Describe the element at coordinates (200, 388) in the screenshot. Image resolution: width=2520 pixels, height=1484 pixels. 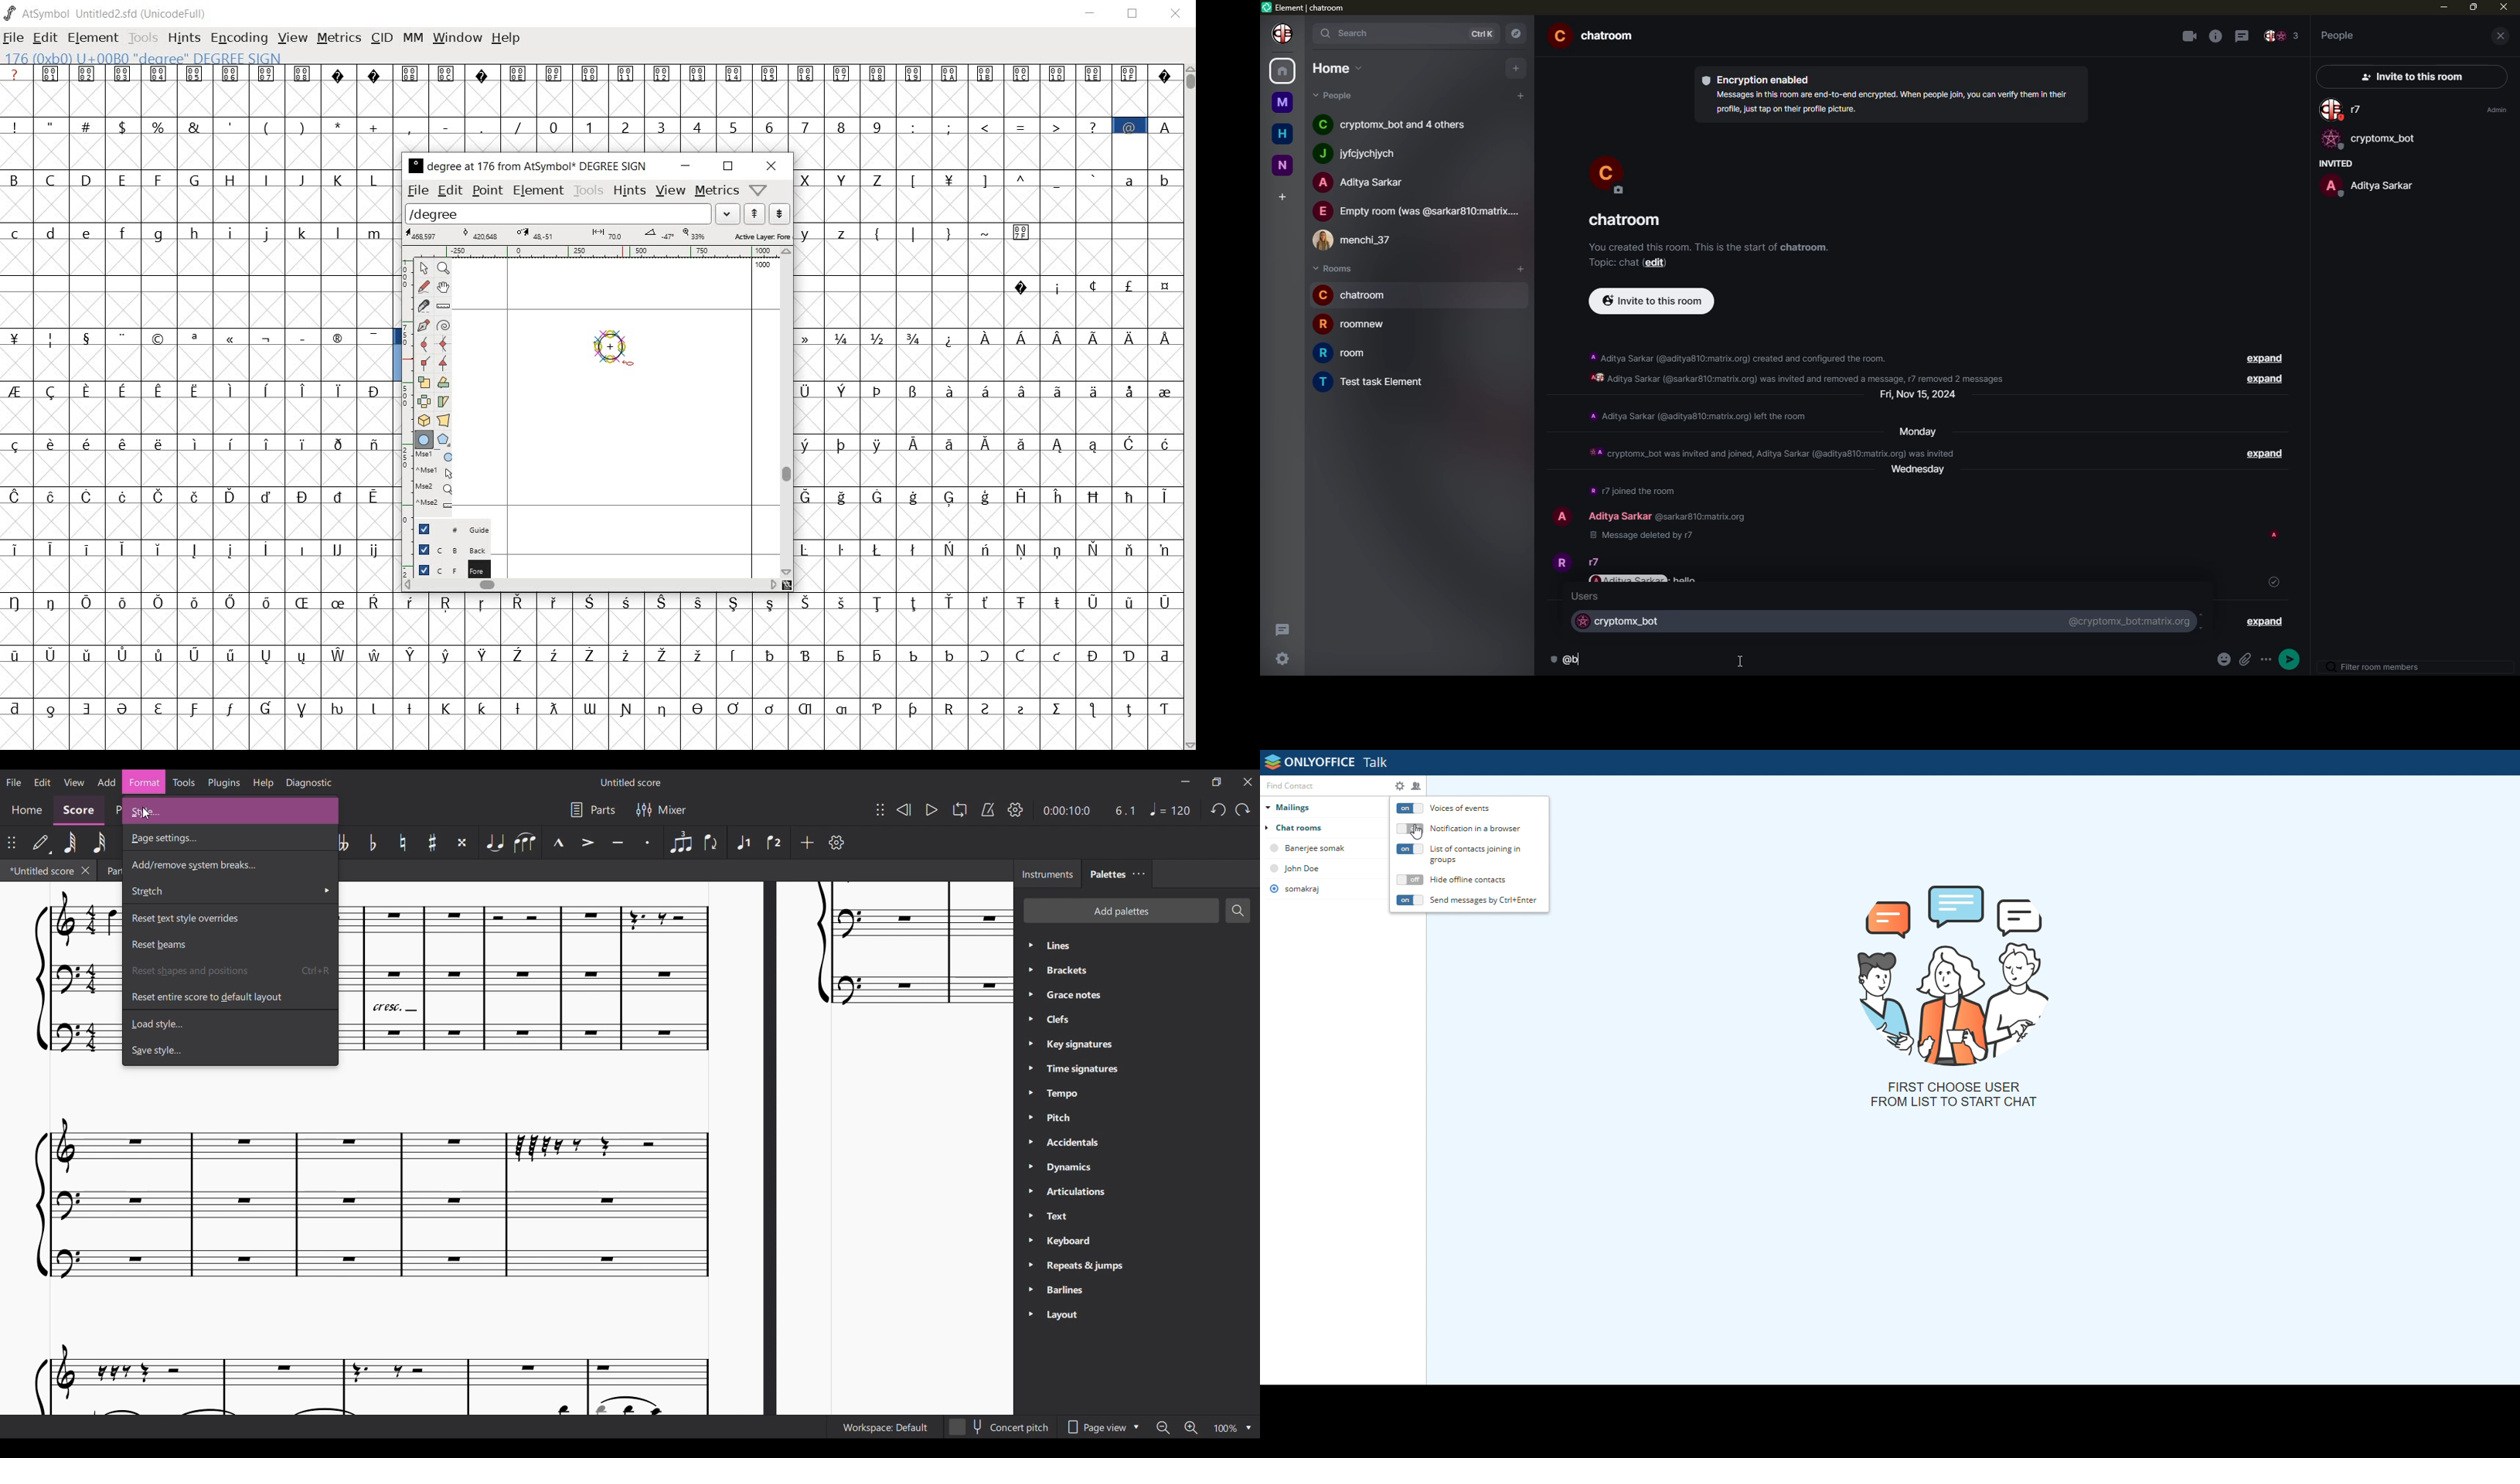
I see `special letters` at that location.